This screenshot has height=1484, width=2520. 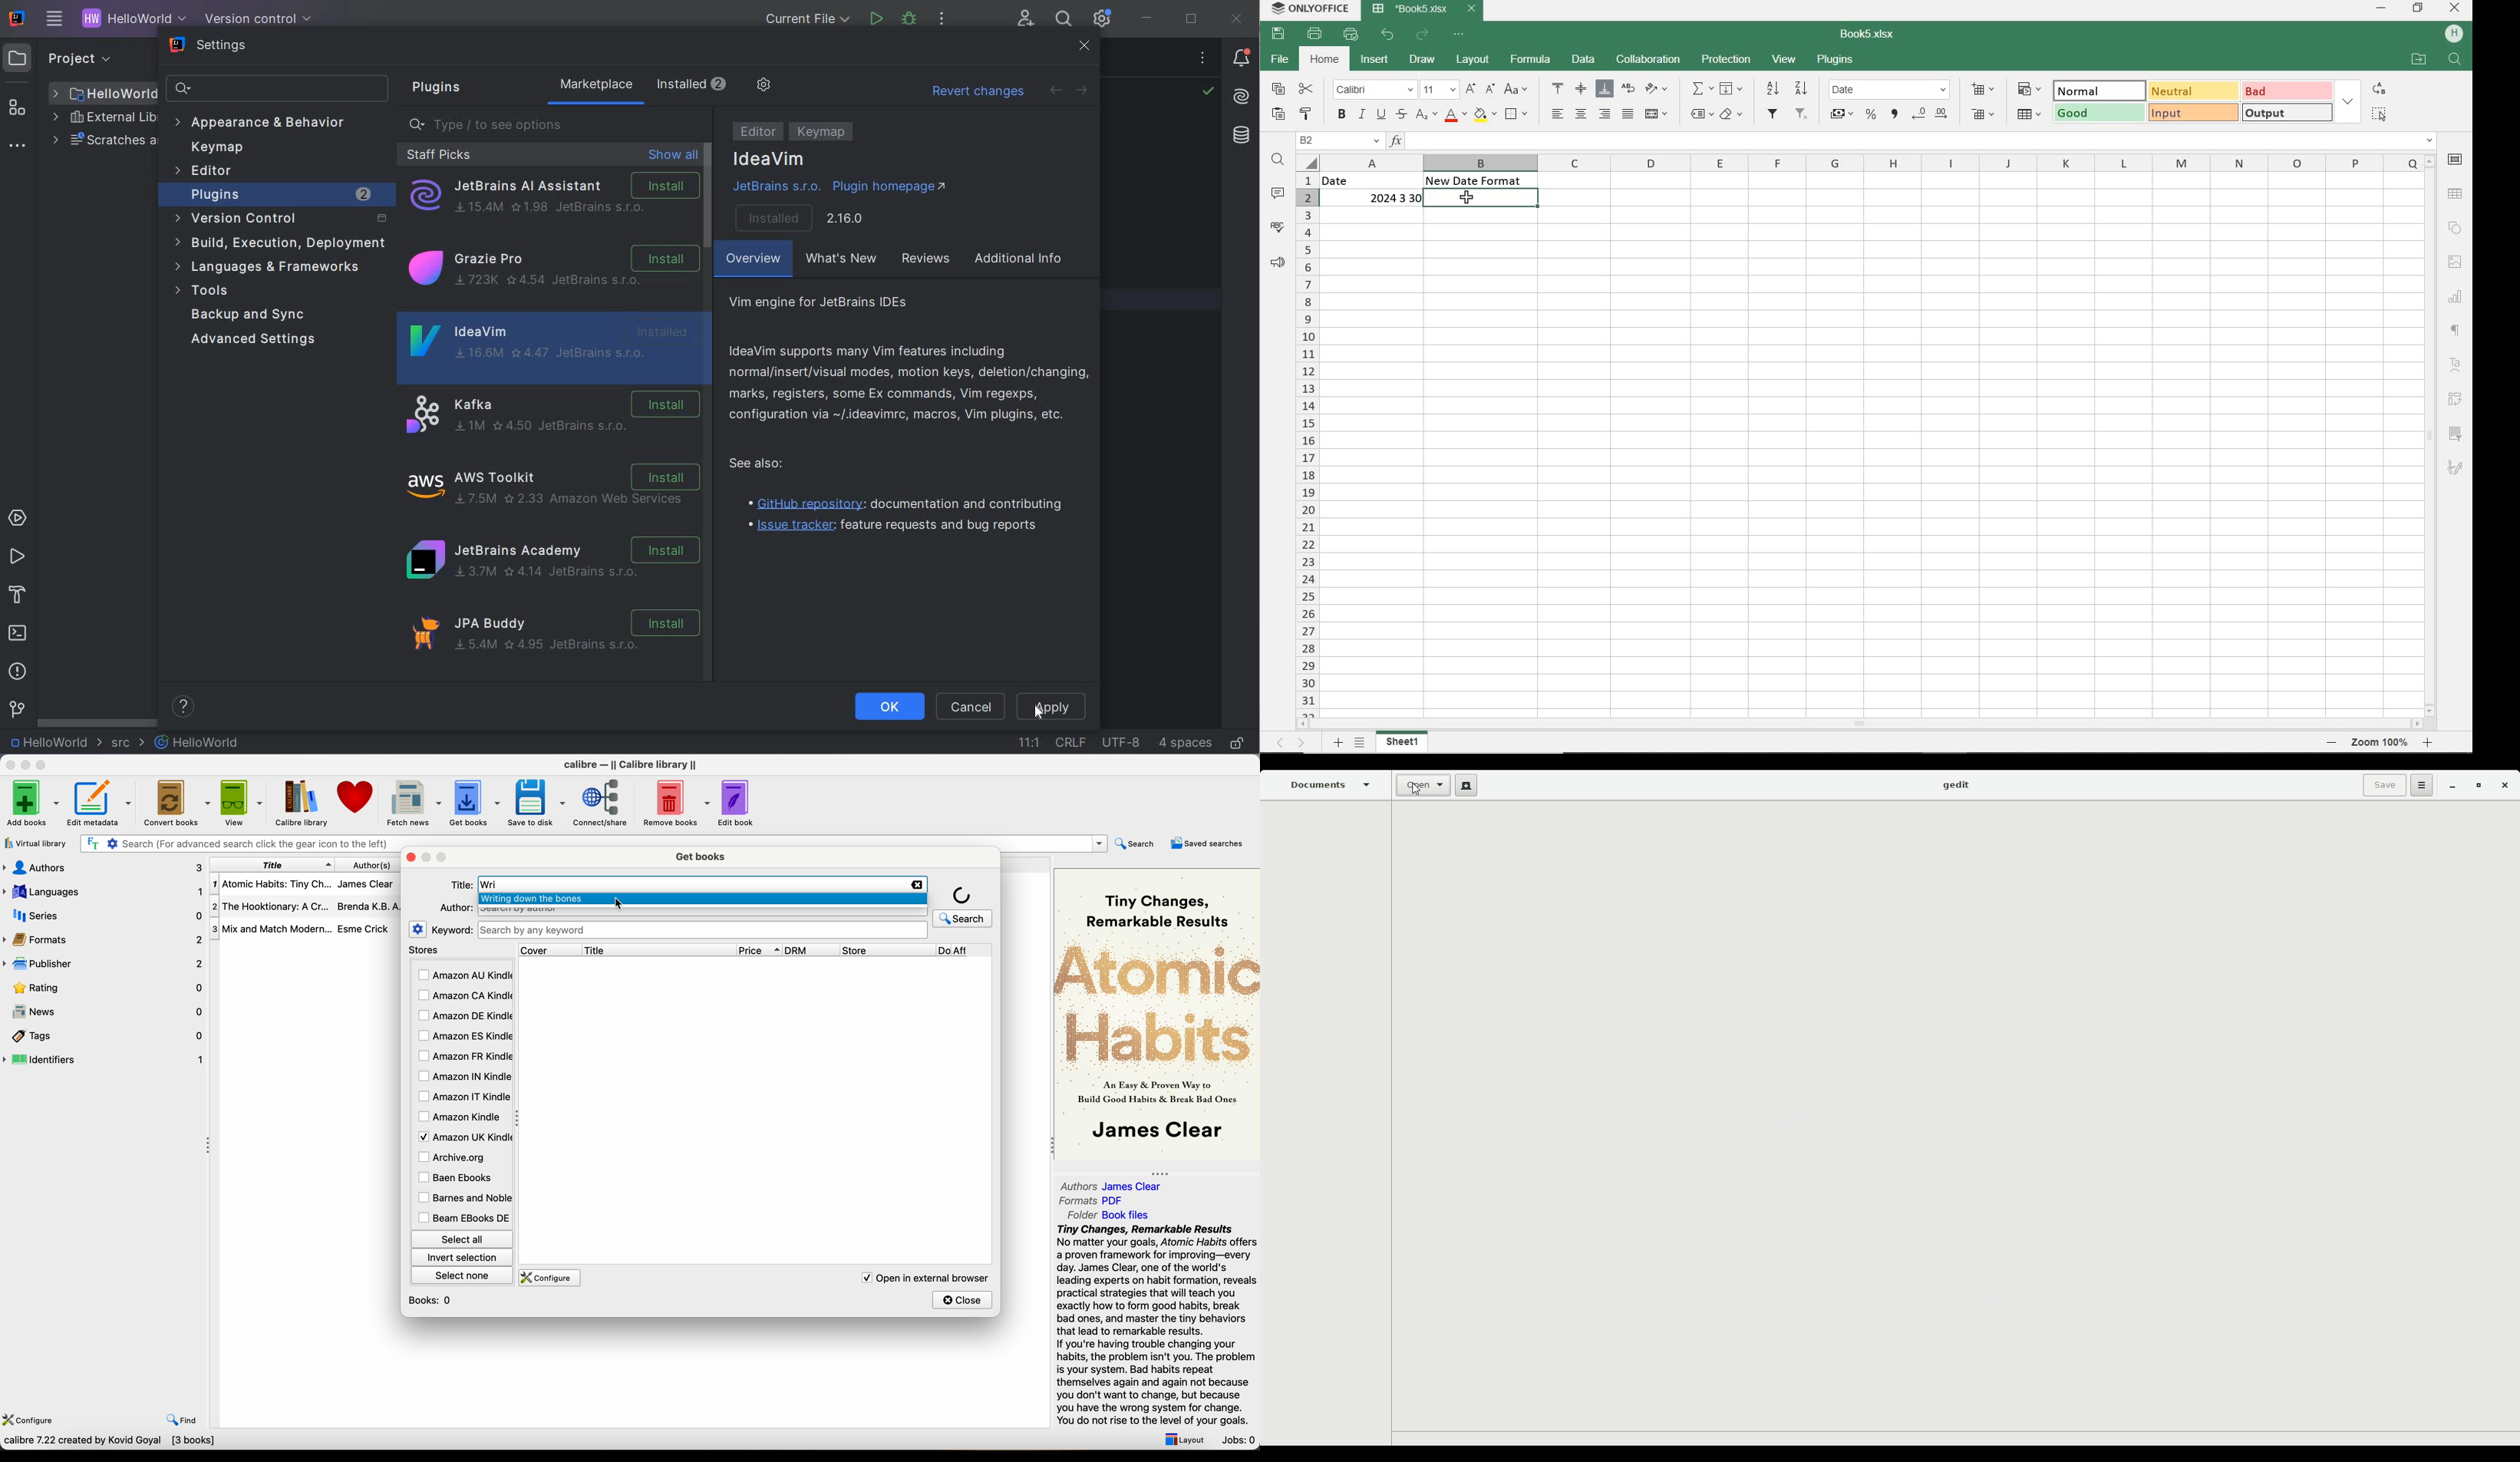 I want to click on HOME, so click(x=1326, y=58).